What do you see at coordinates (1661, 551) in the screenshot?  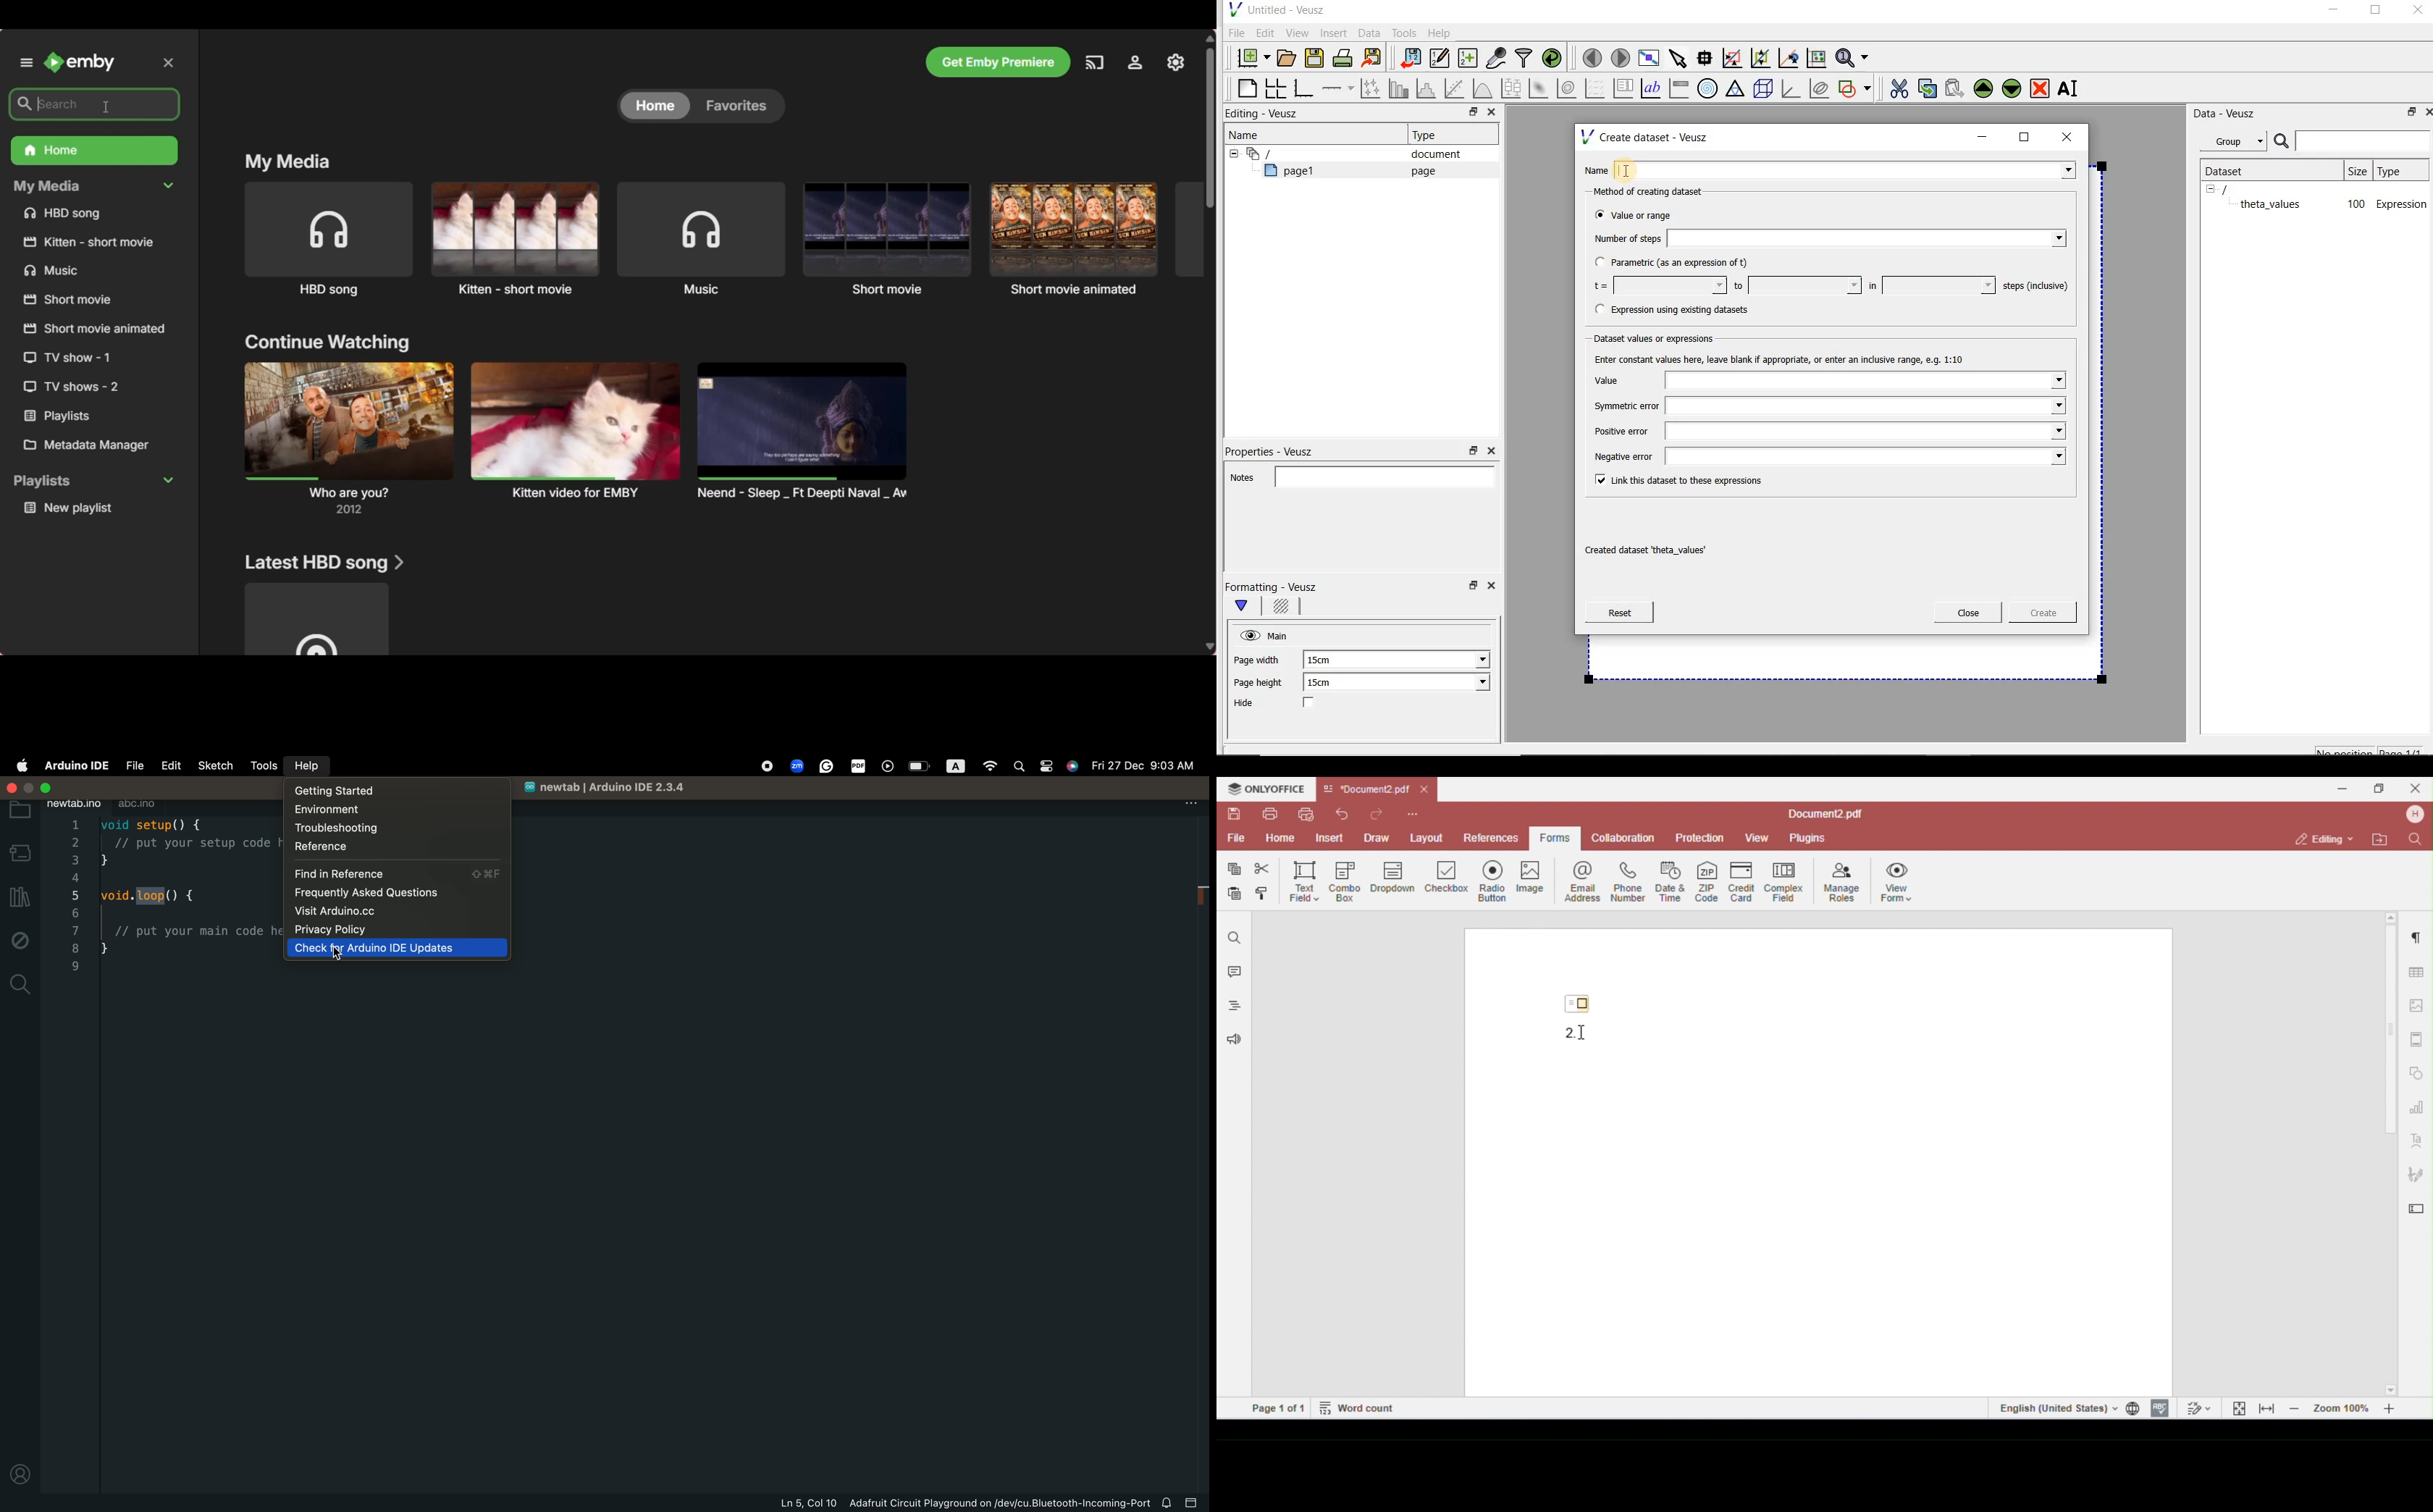 I see `| Created dataset ‘theta_values"` at bounding box center [1661, 551].